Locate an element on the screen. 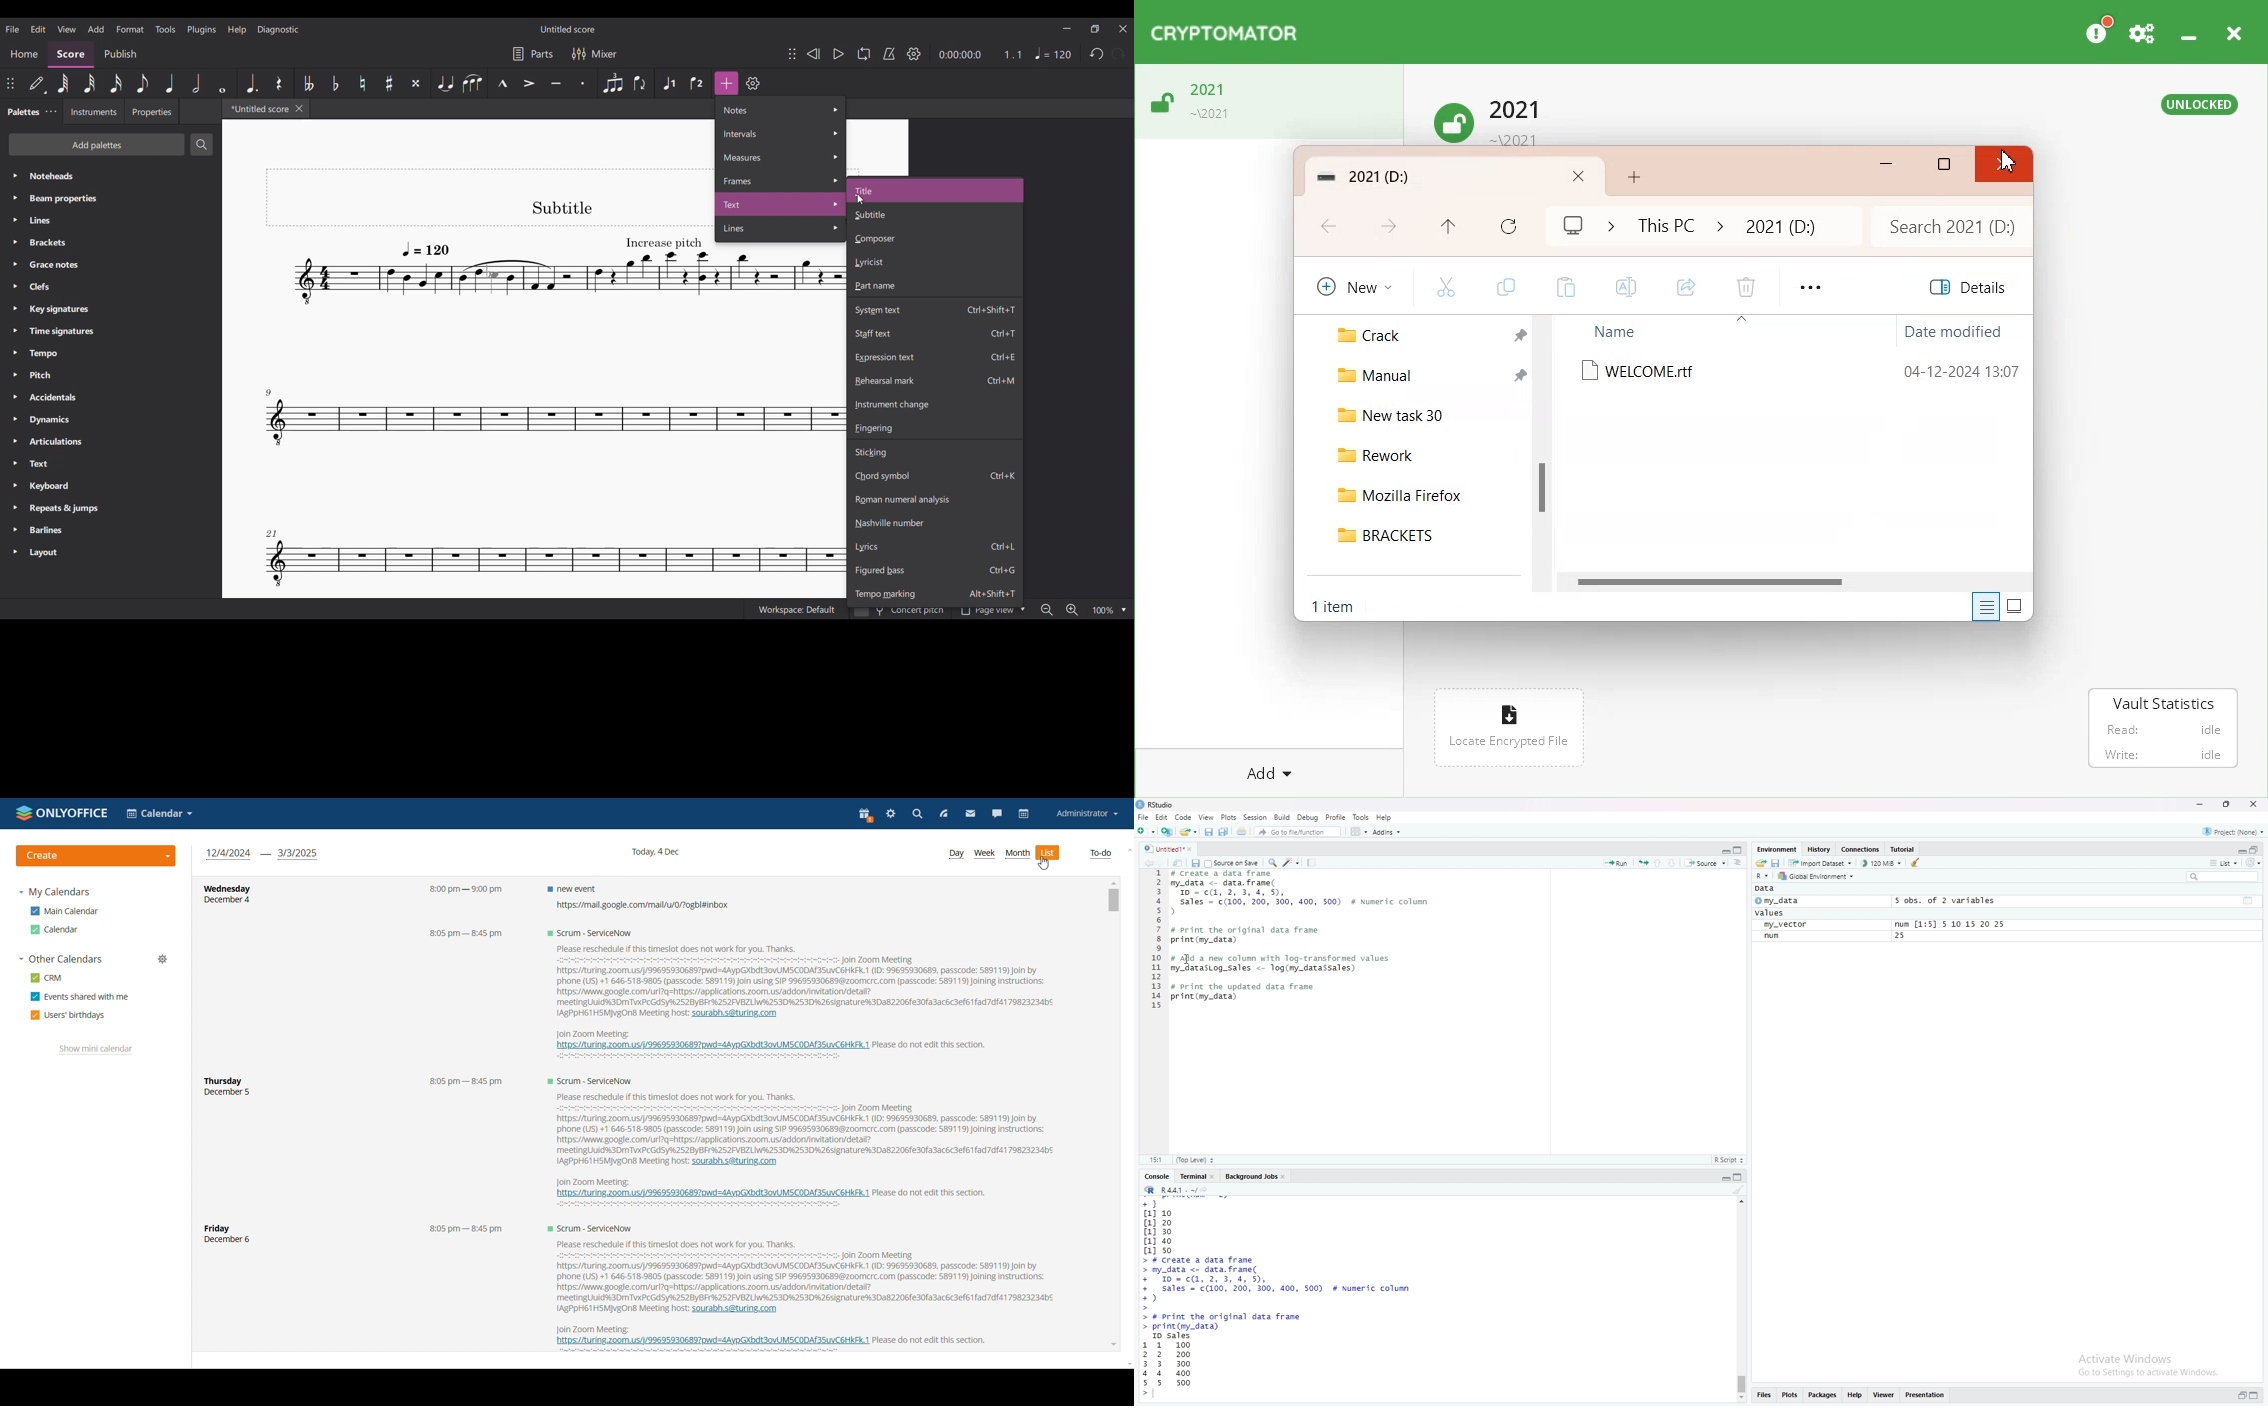 The image size is (2268, 1428). plots is located at coordinates (1791, 1397).